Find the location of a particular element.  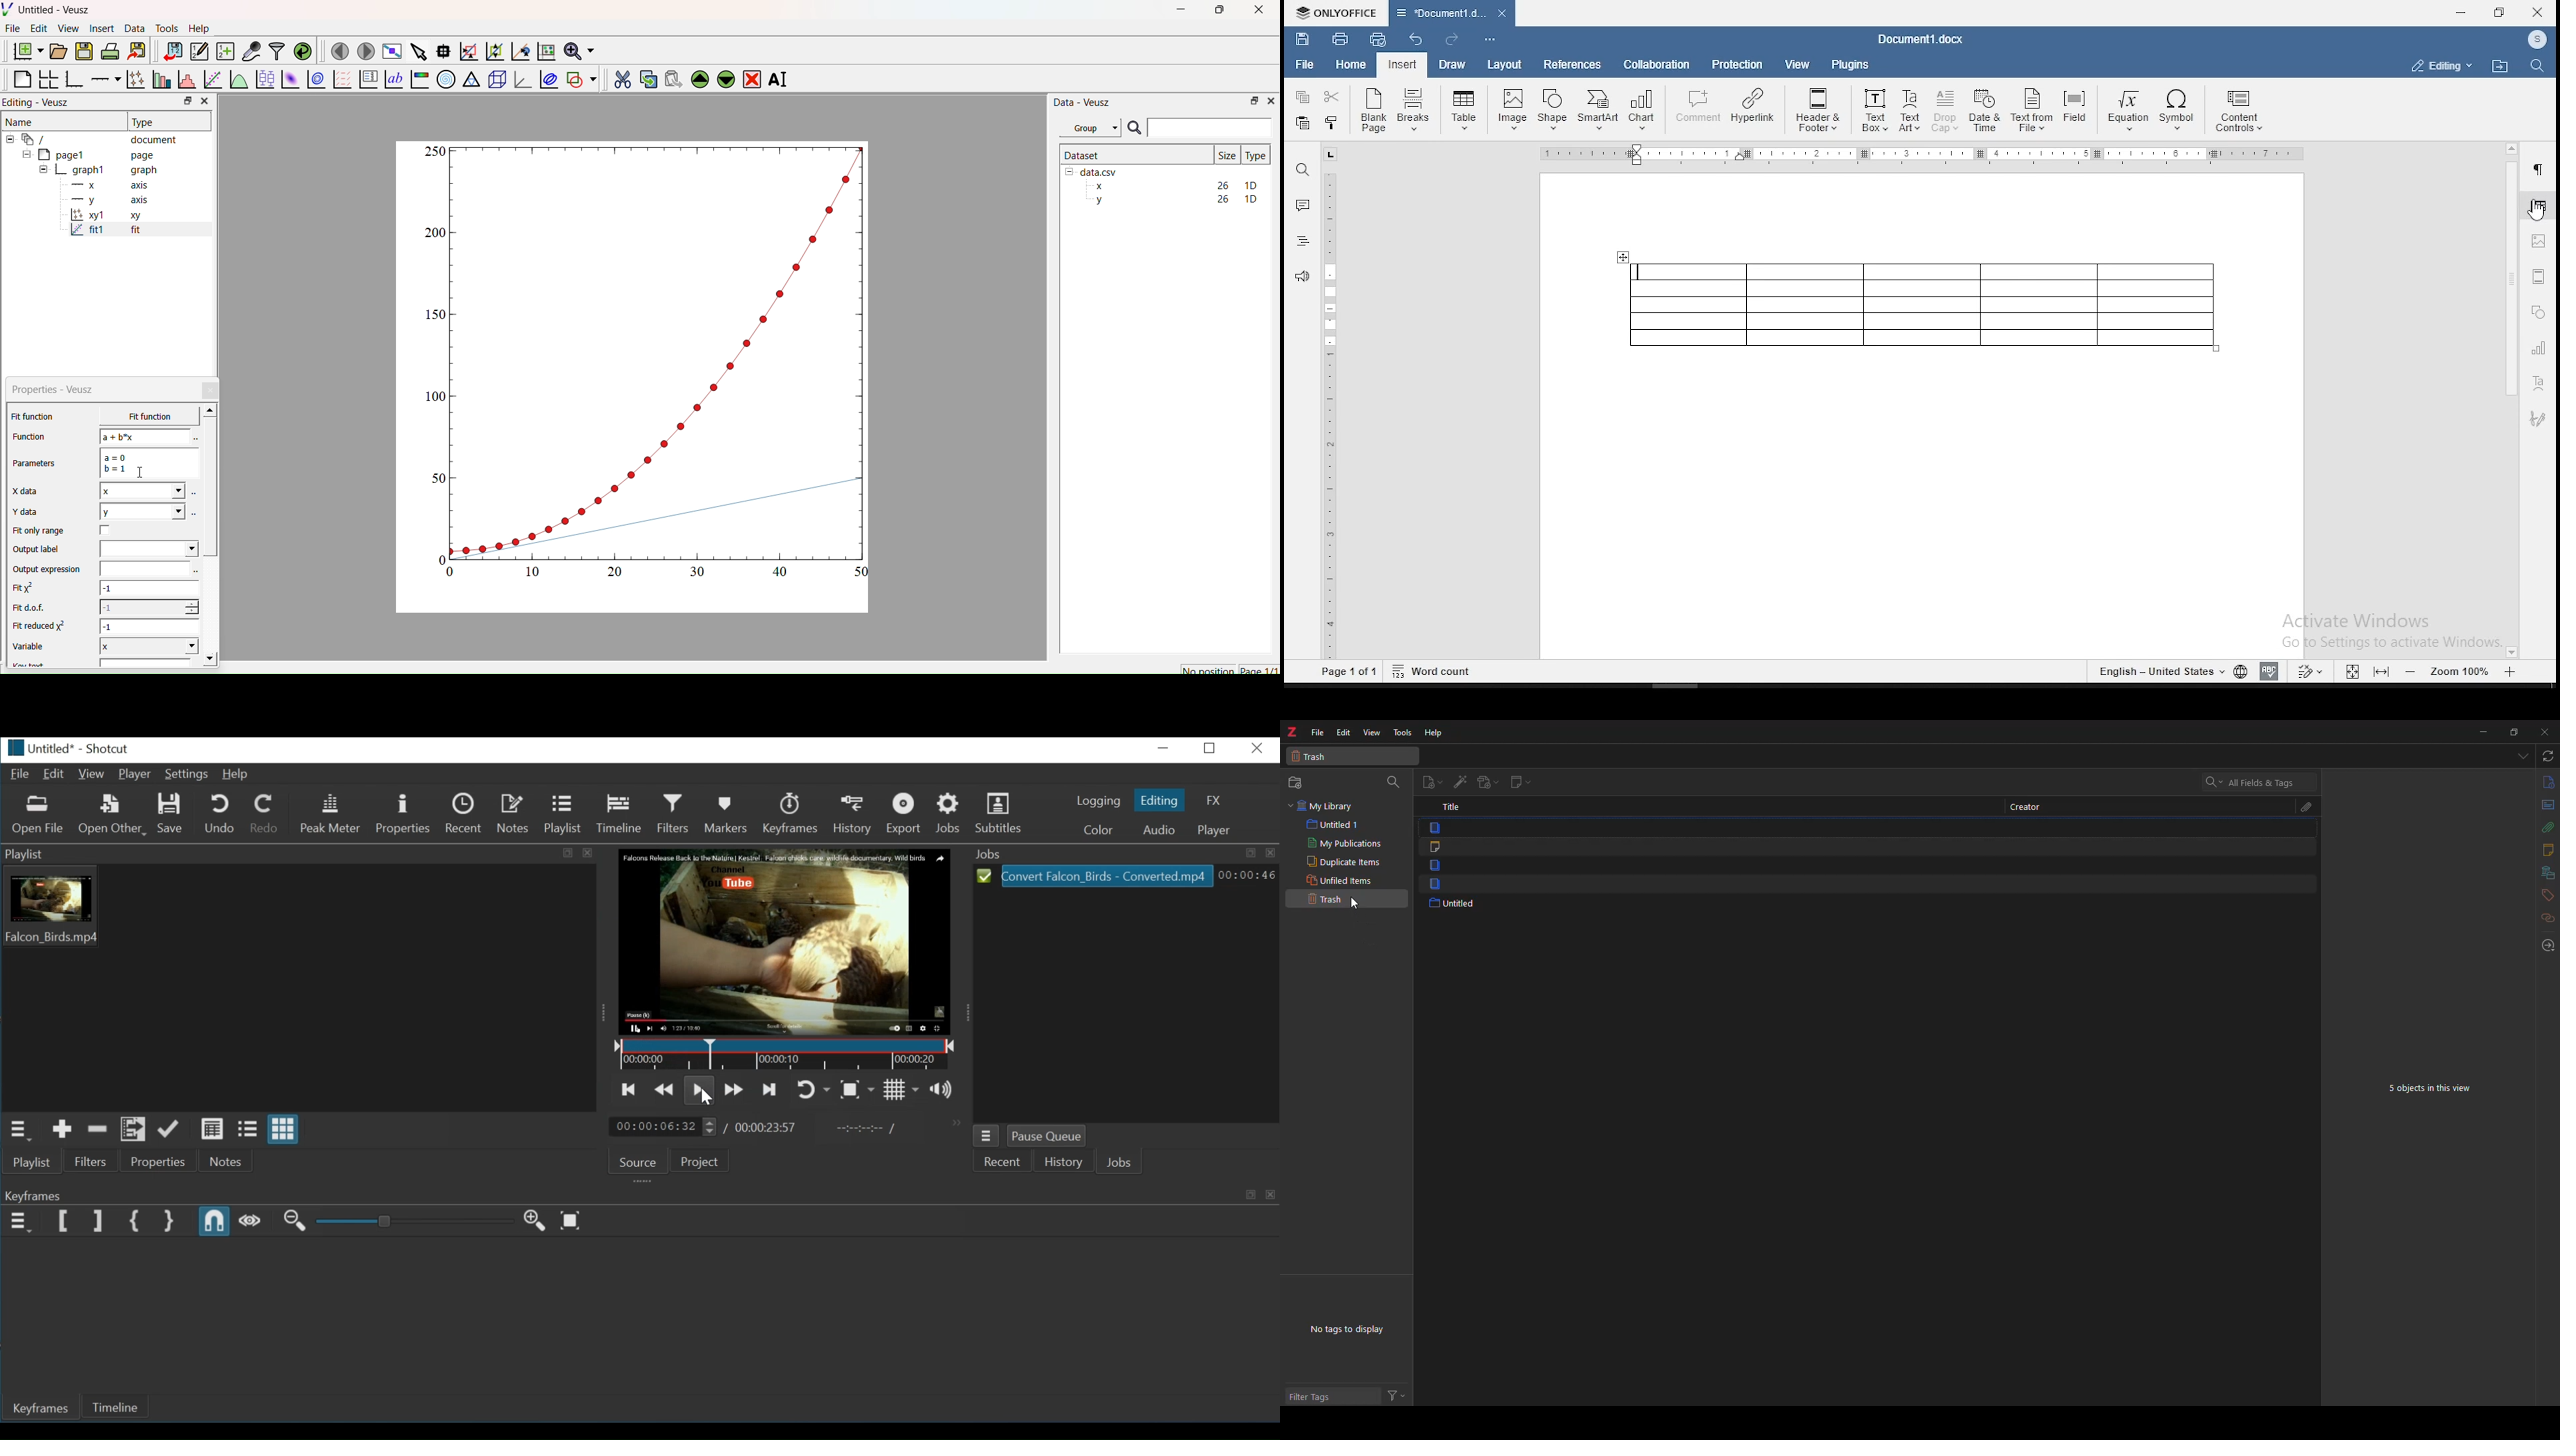

cursor is located at coordinates (2537, 209).